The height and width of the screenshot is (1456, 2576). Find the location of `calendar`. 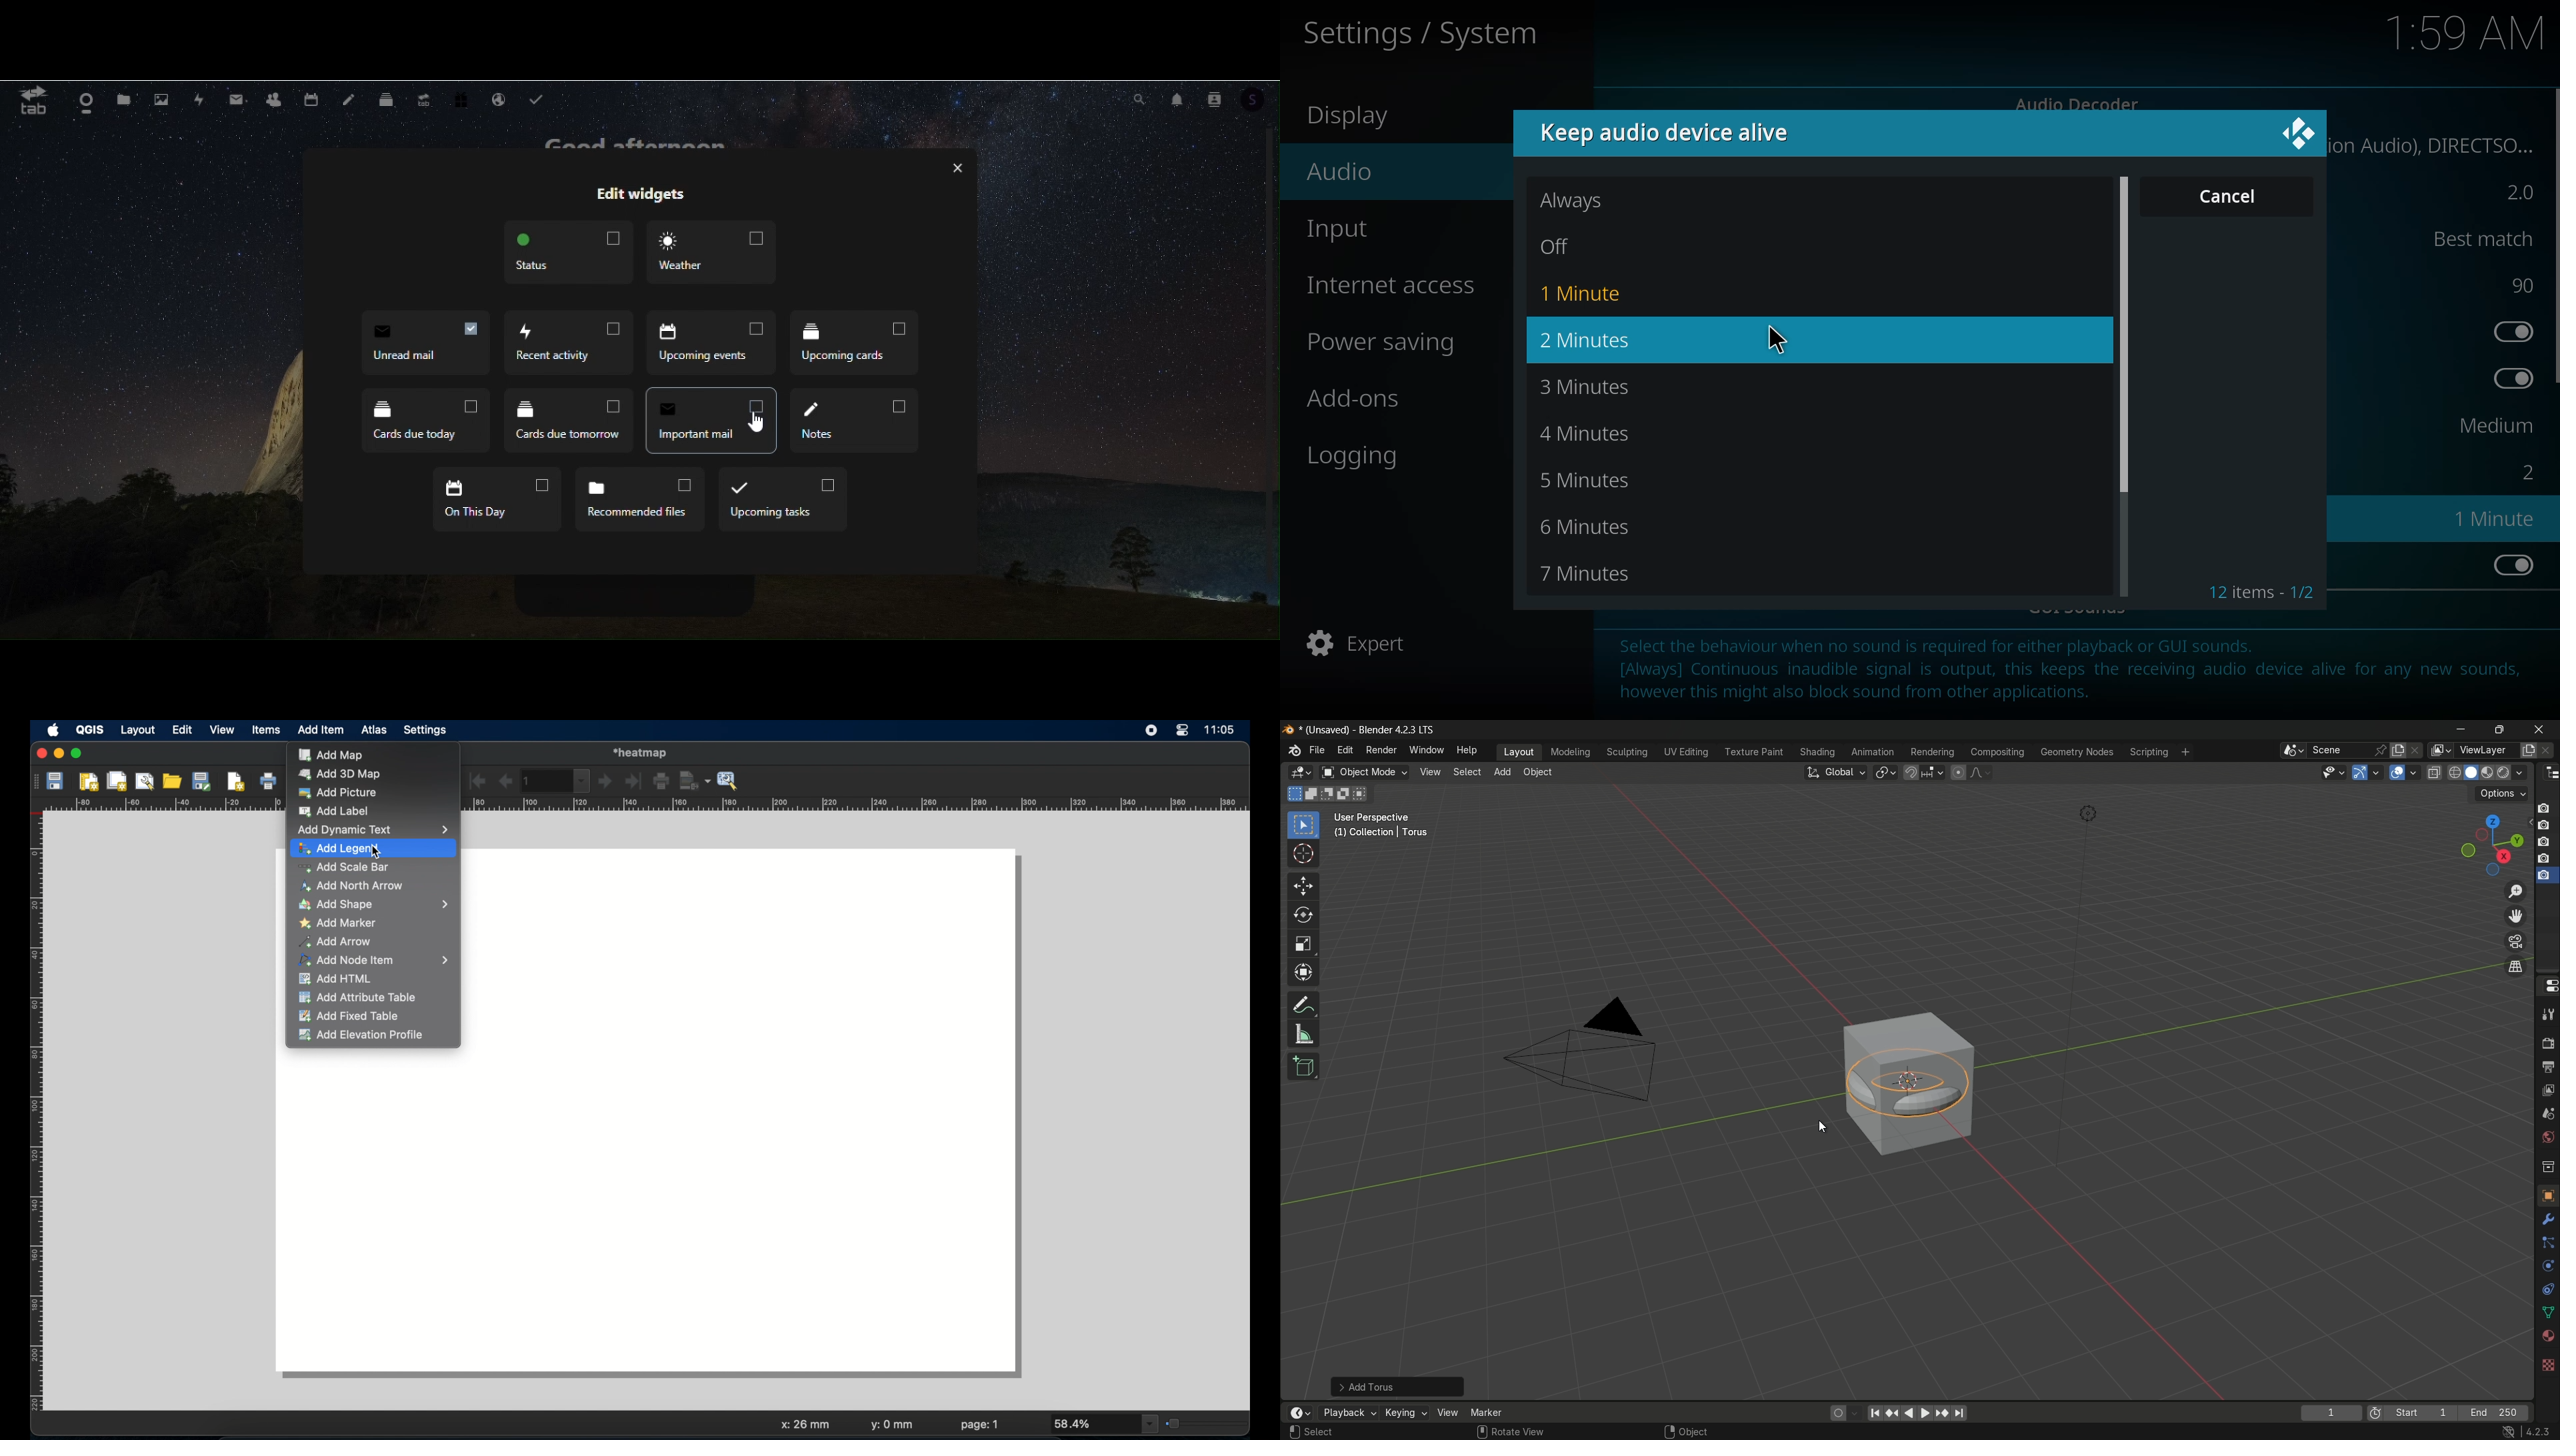

calendar is located at coordinates (310, 99).